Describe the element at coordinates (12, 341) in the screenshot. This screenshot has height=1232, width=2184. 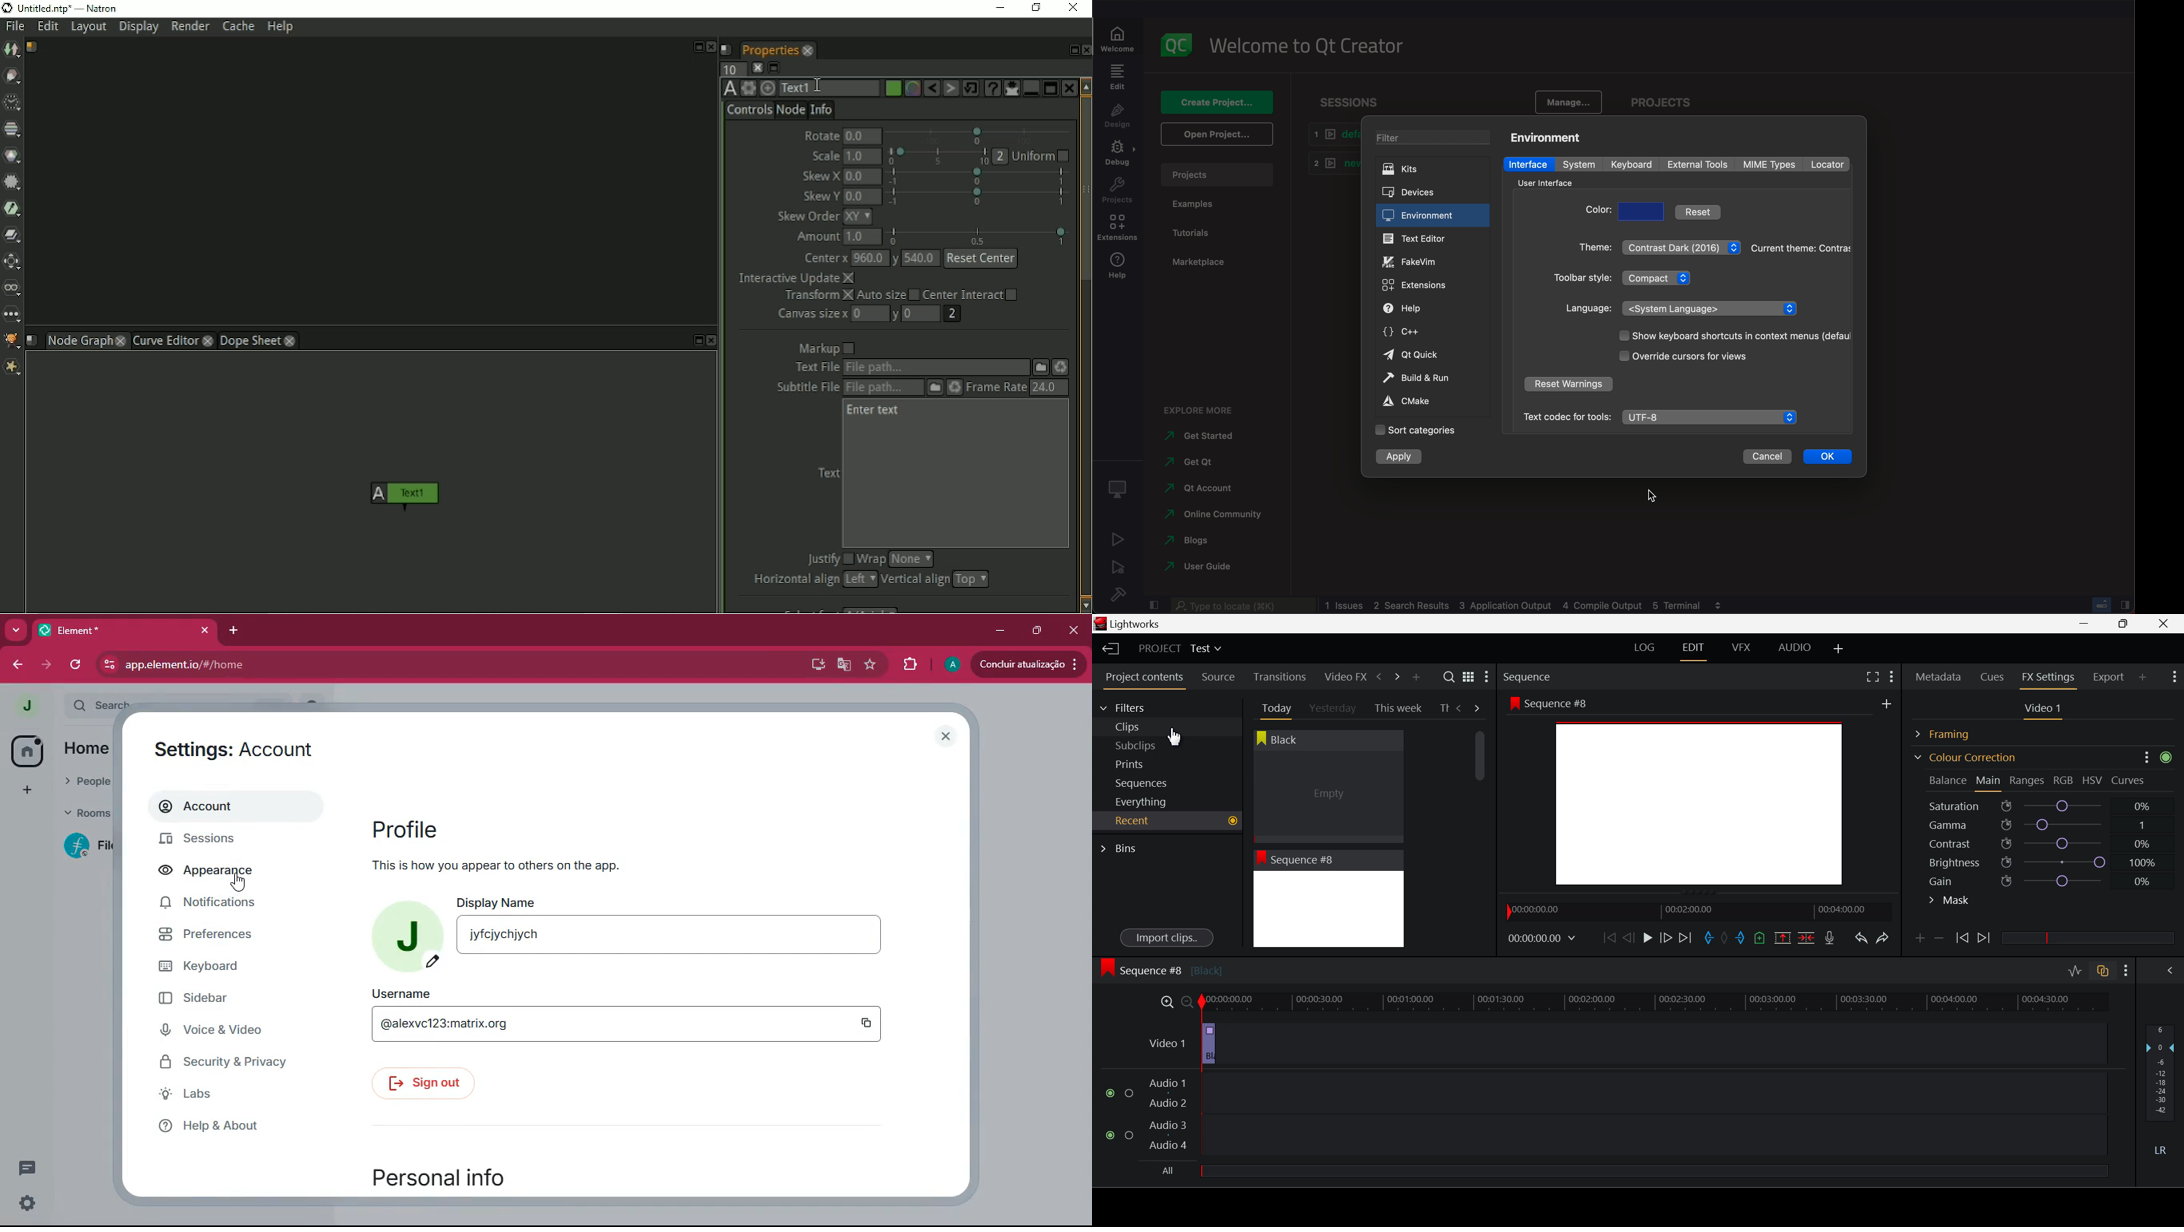
I see `GMIC` at that location.